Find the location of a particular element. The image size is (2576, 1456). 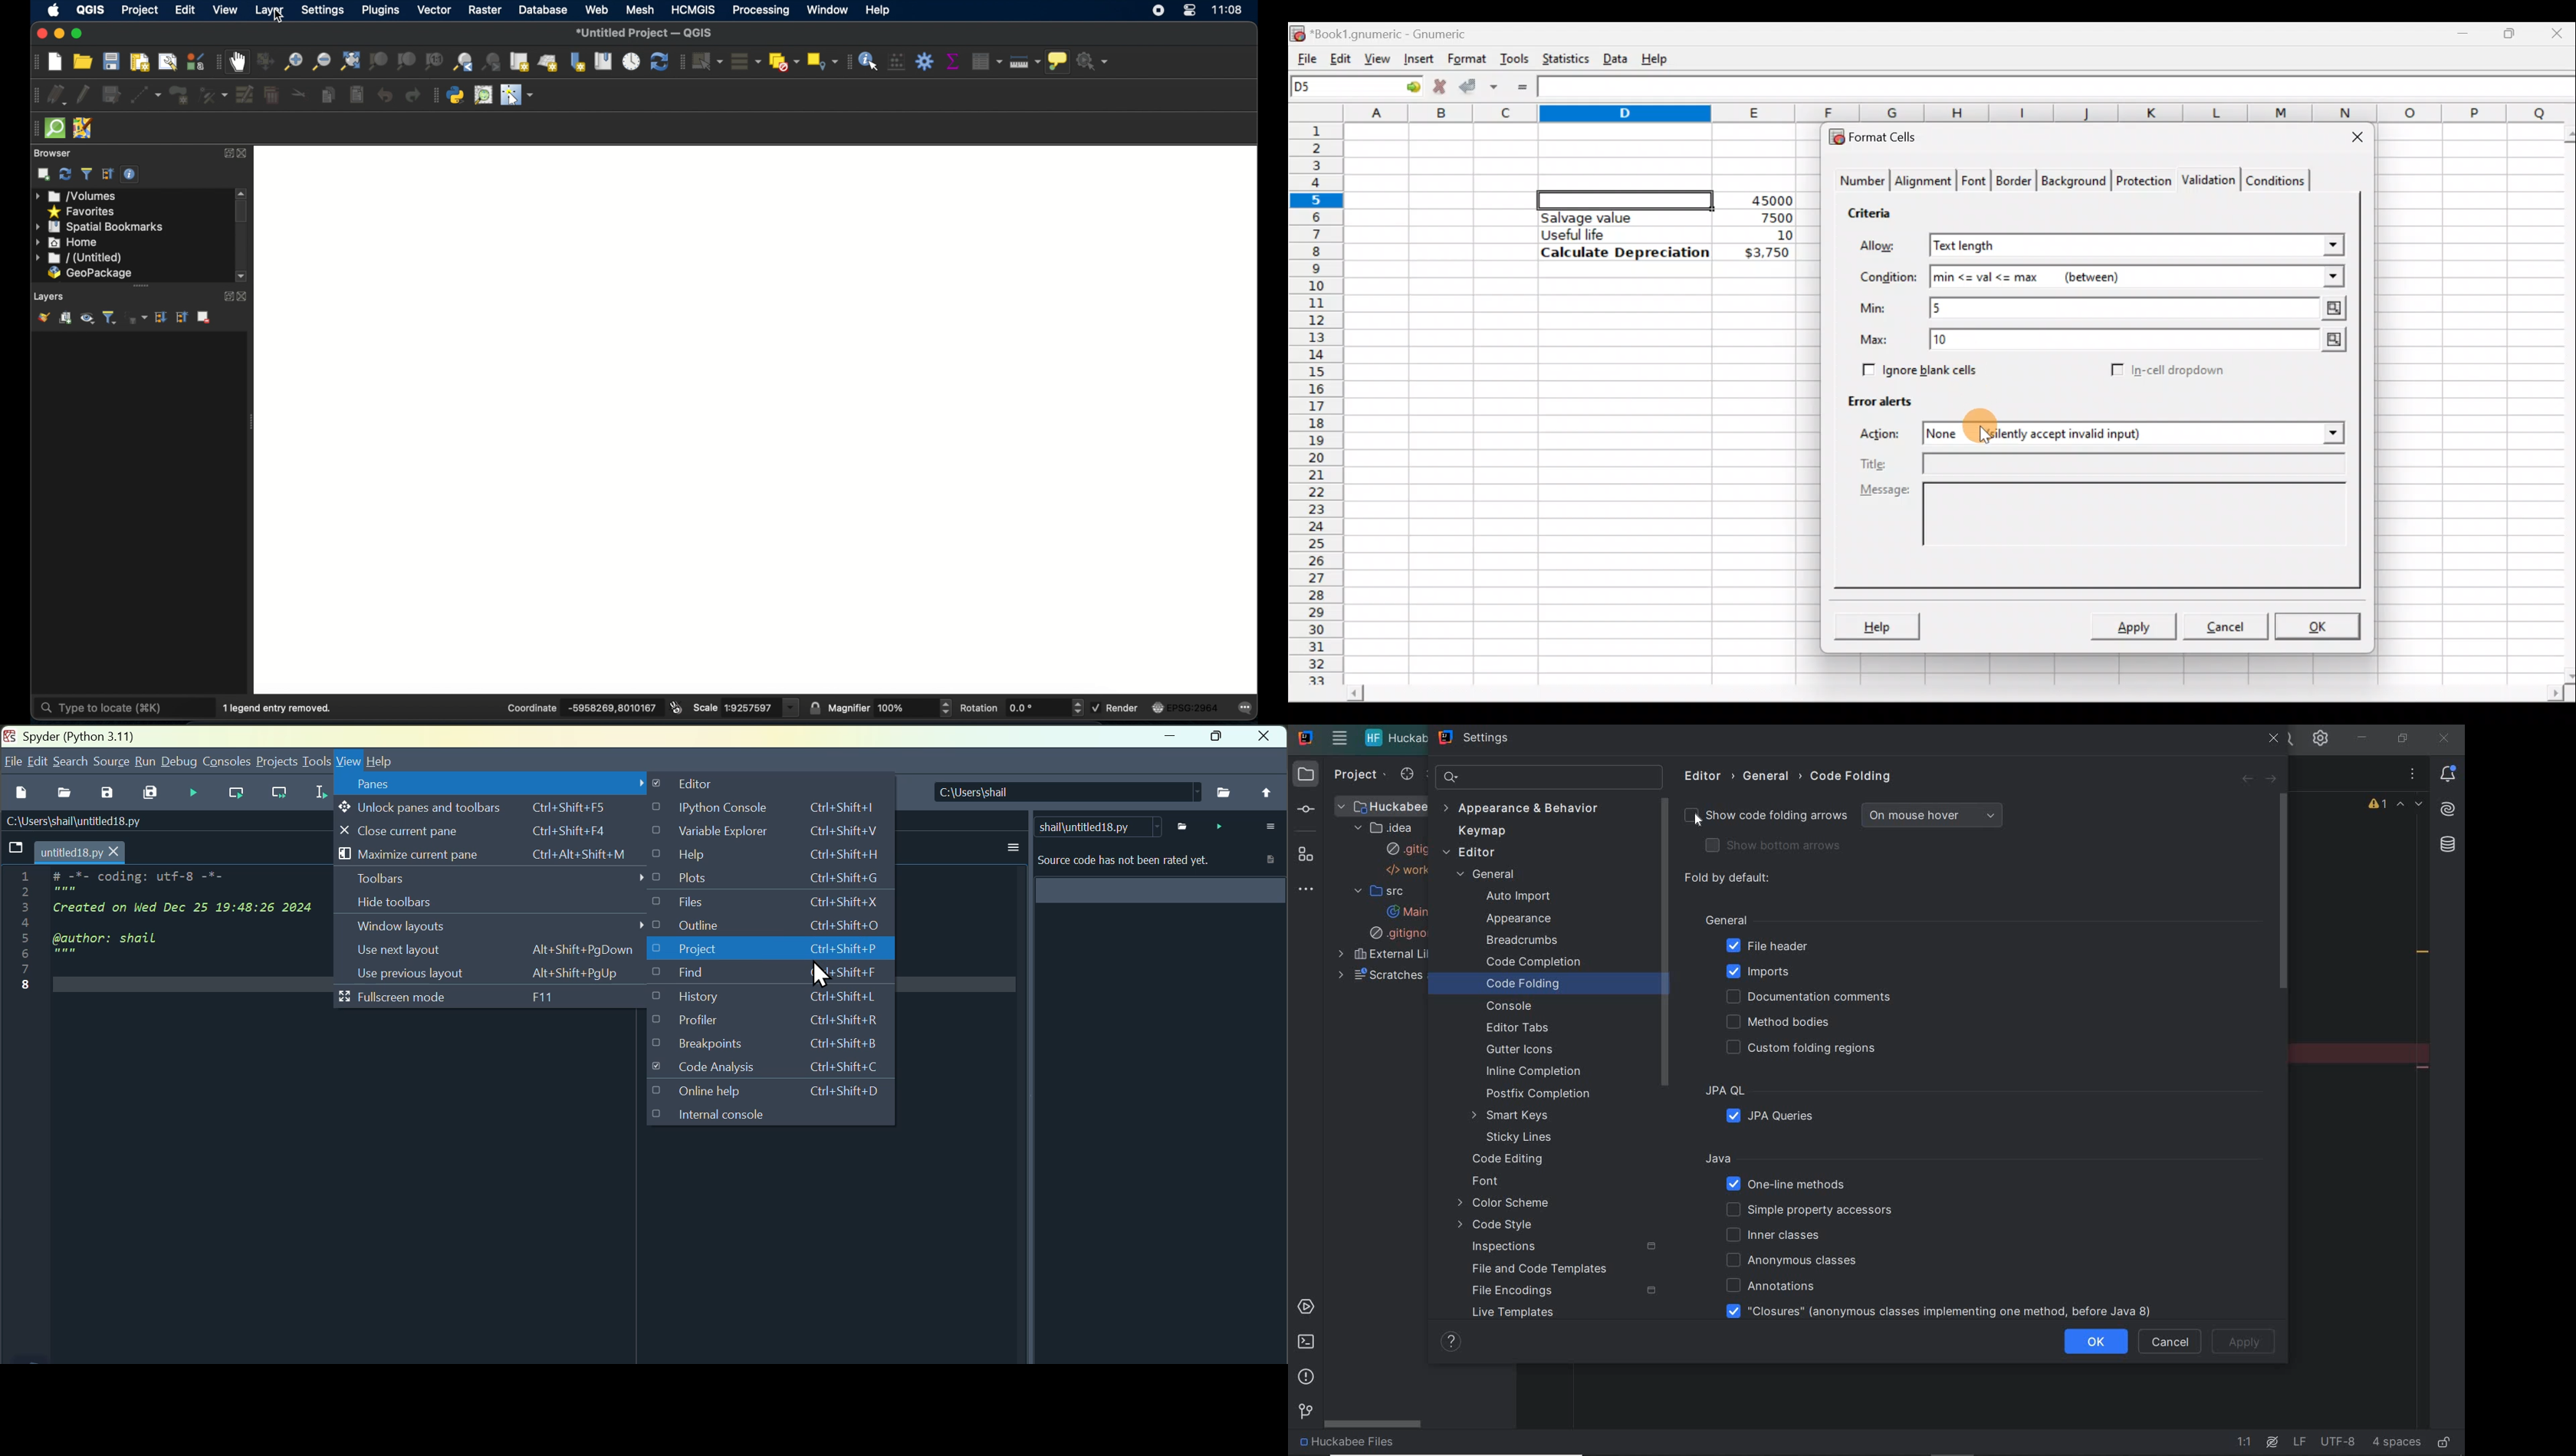

close is located at coordinates (39, 34).